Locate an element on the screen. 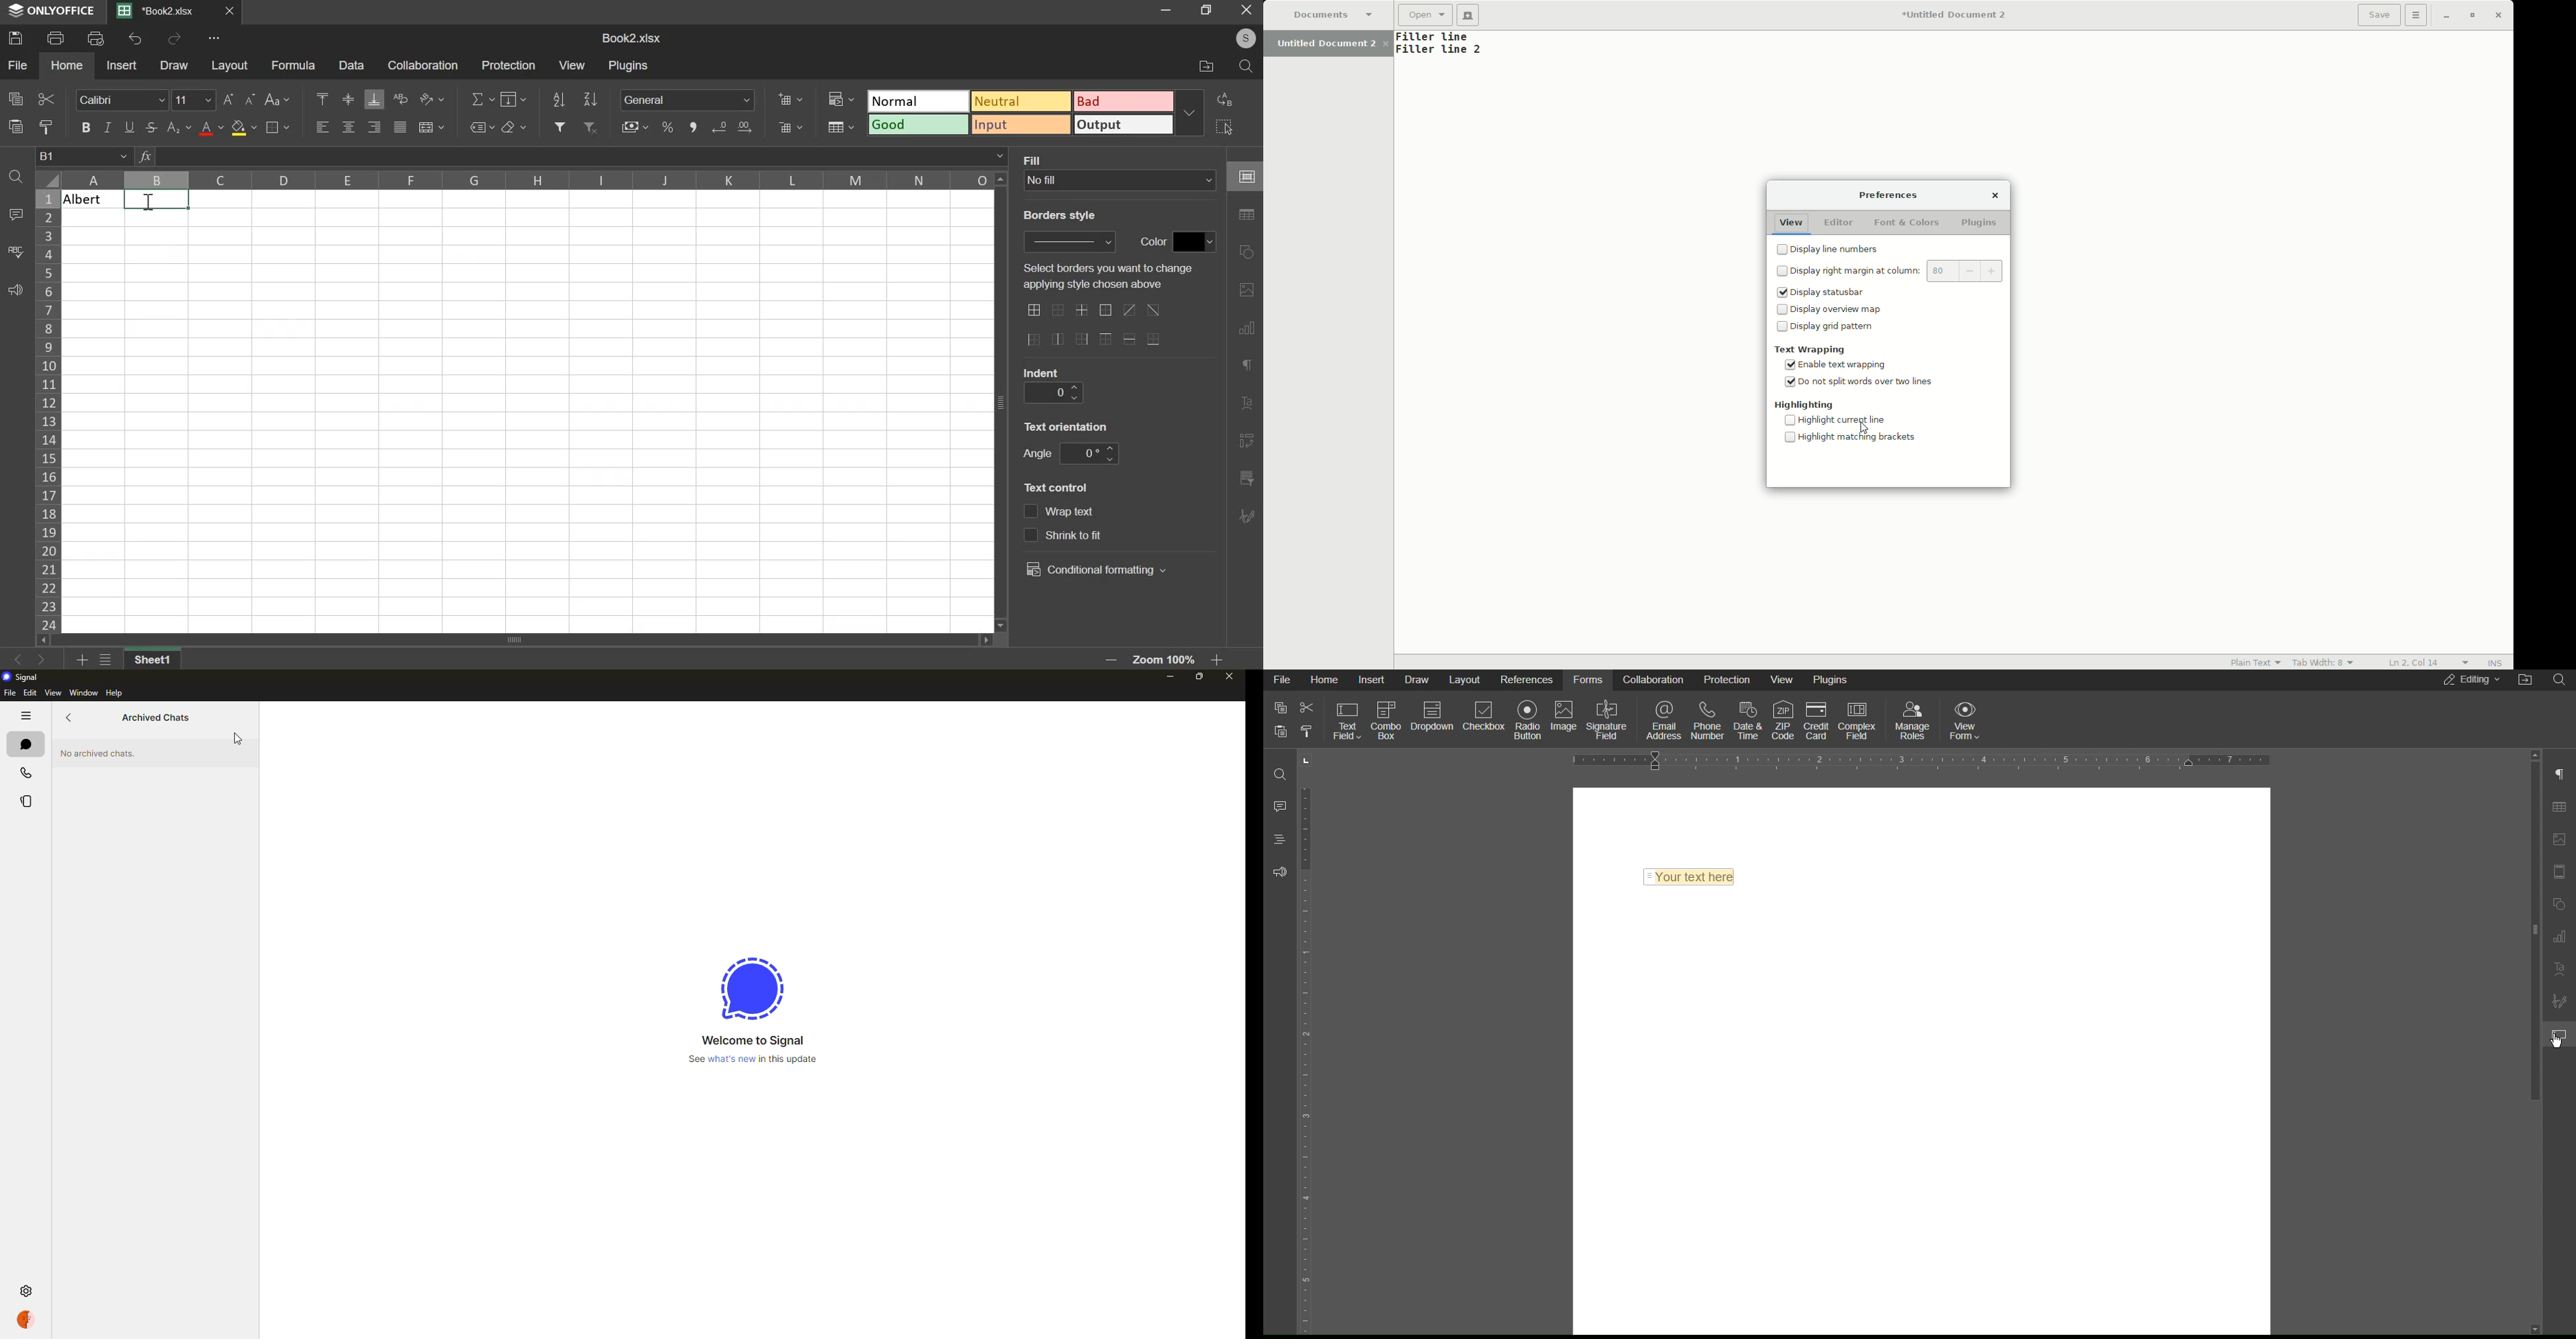  Close is located at coordinates (2500, 15).